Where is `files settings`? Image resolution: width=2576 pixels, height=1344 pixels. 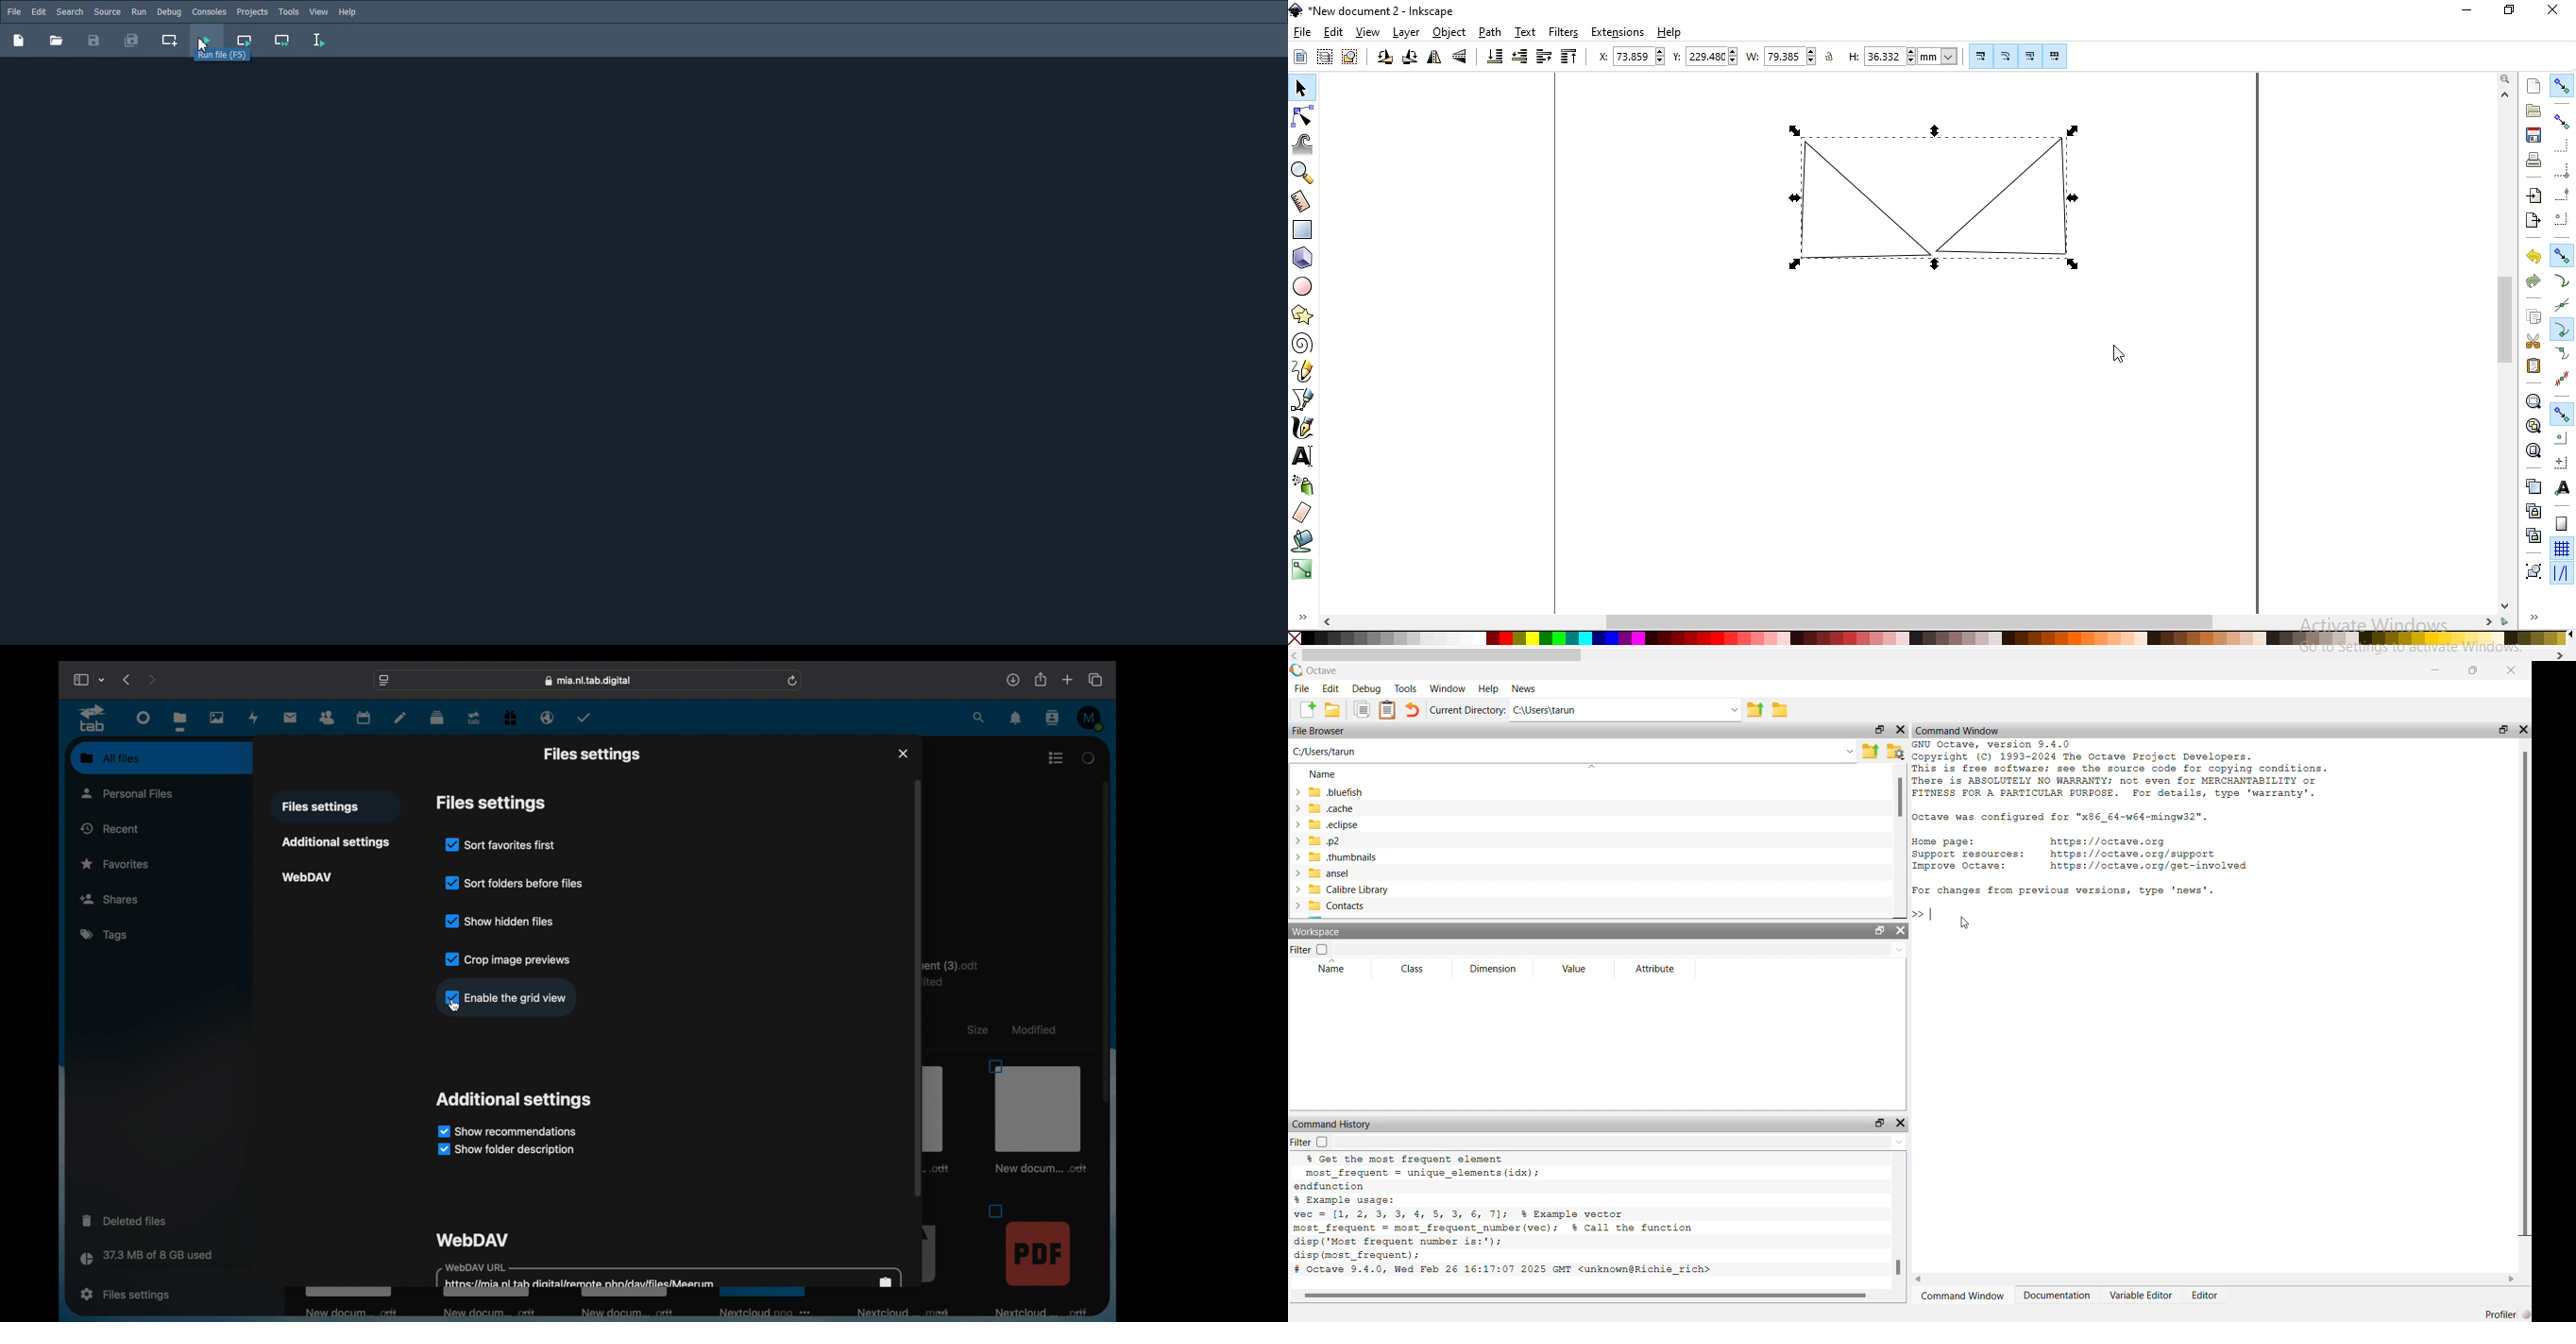
files settings is located at coordinates (320, 807).